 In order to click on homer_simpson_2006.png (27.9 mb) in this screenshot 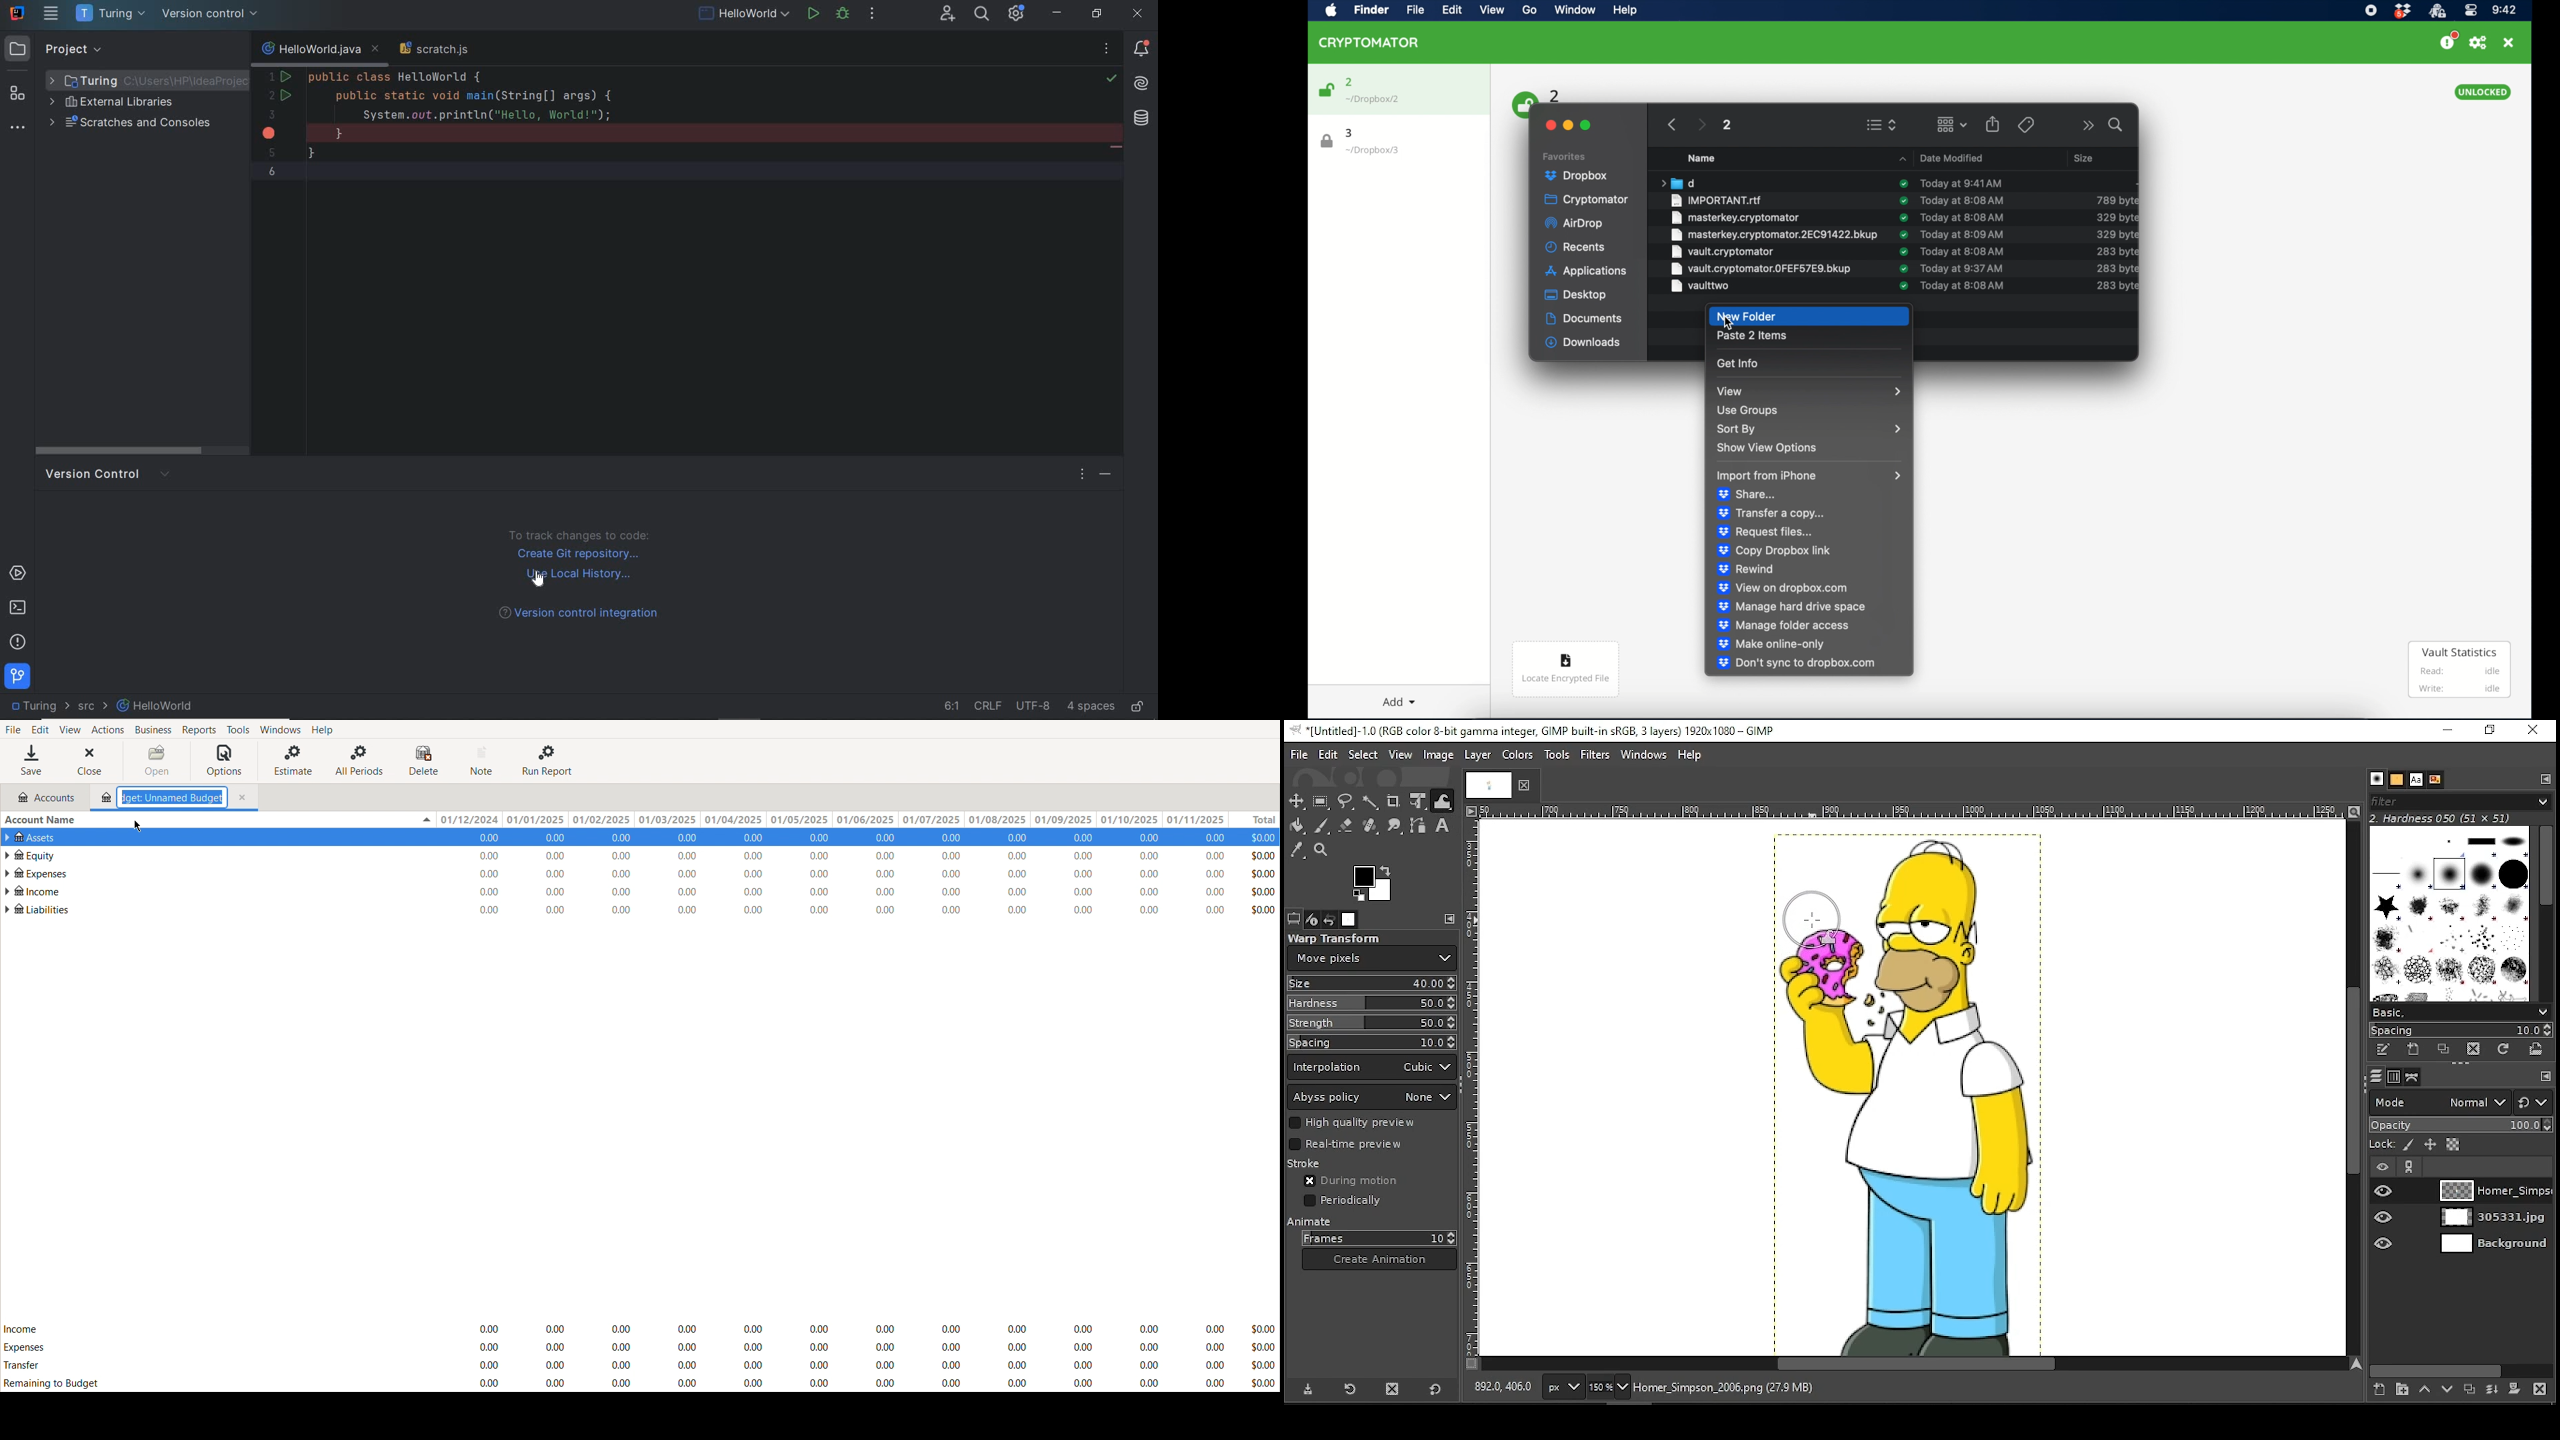, I will do `click(1737, 1389)`.